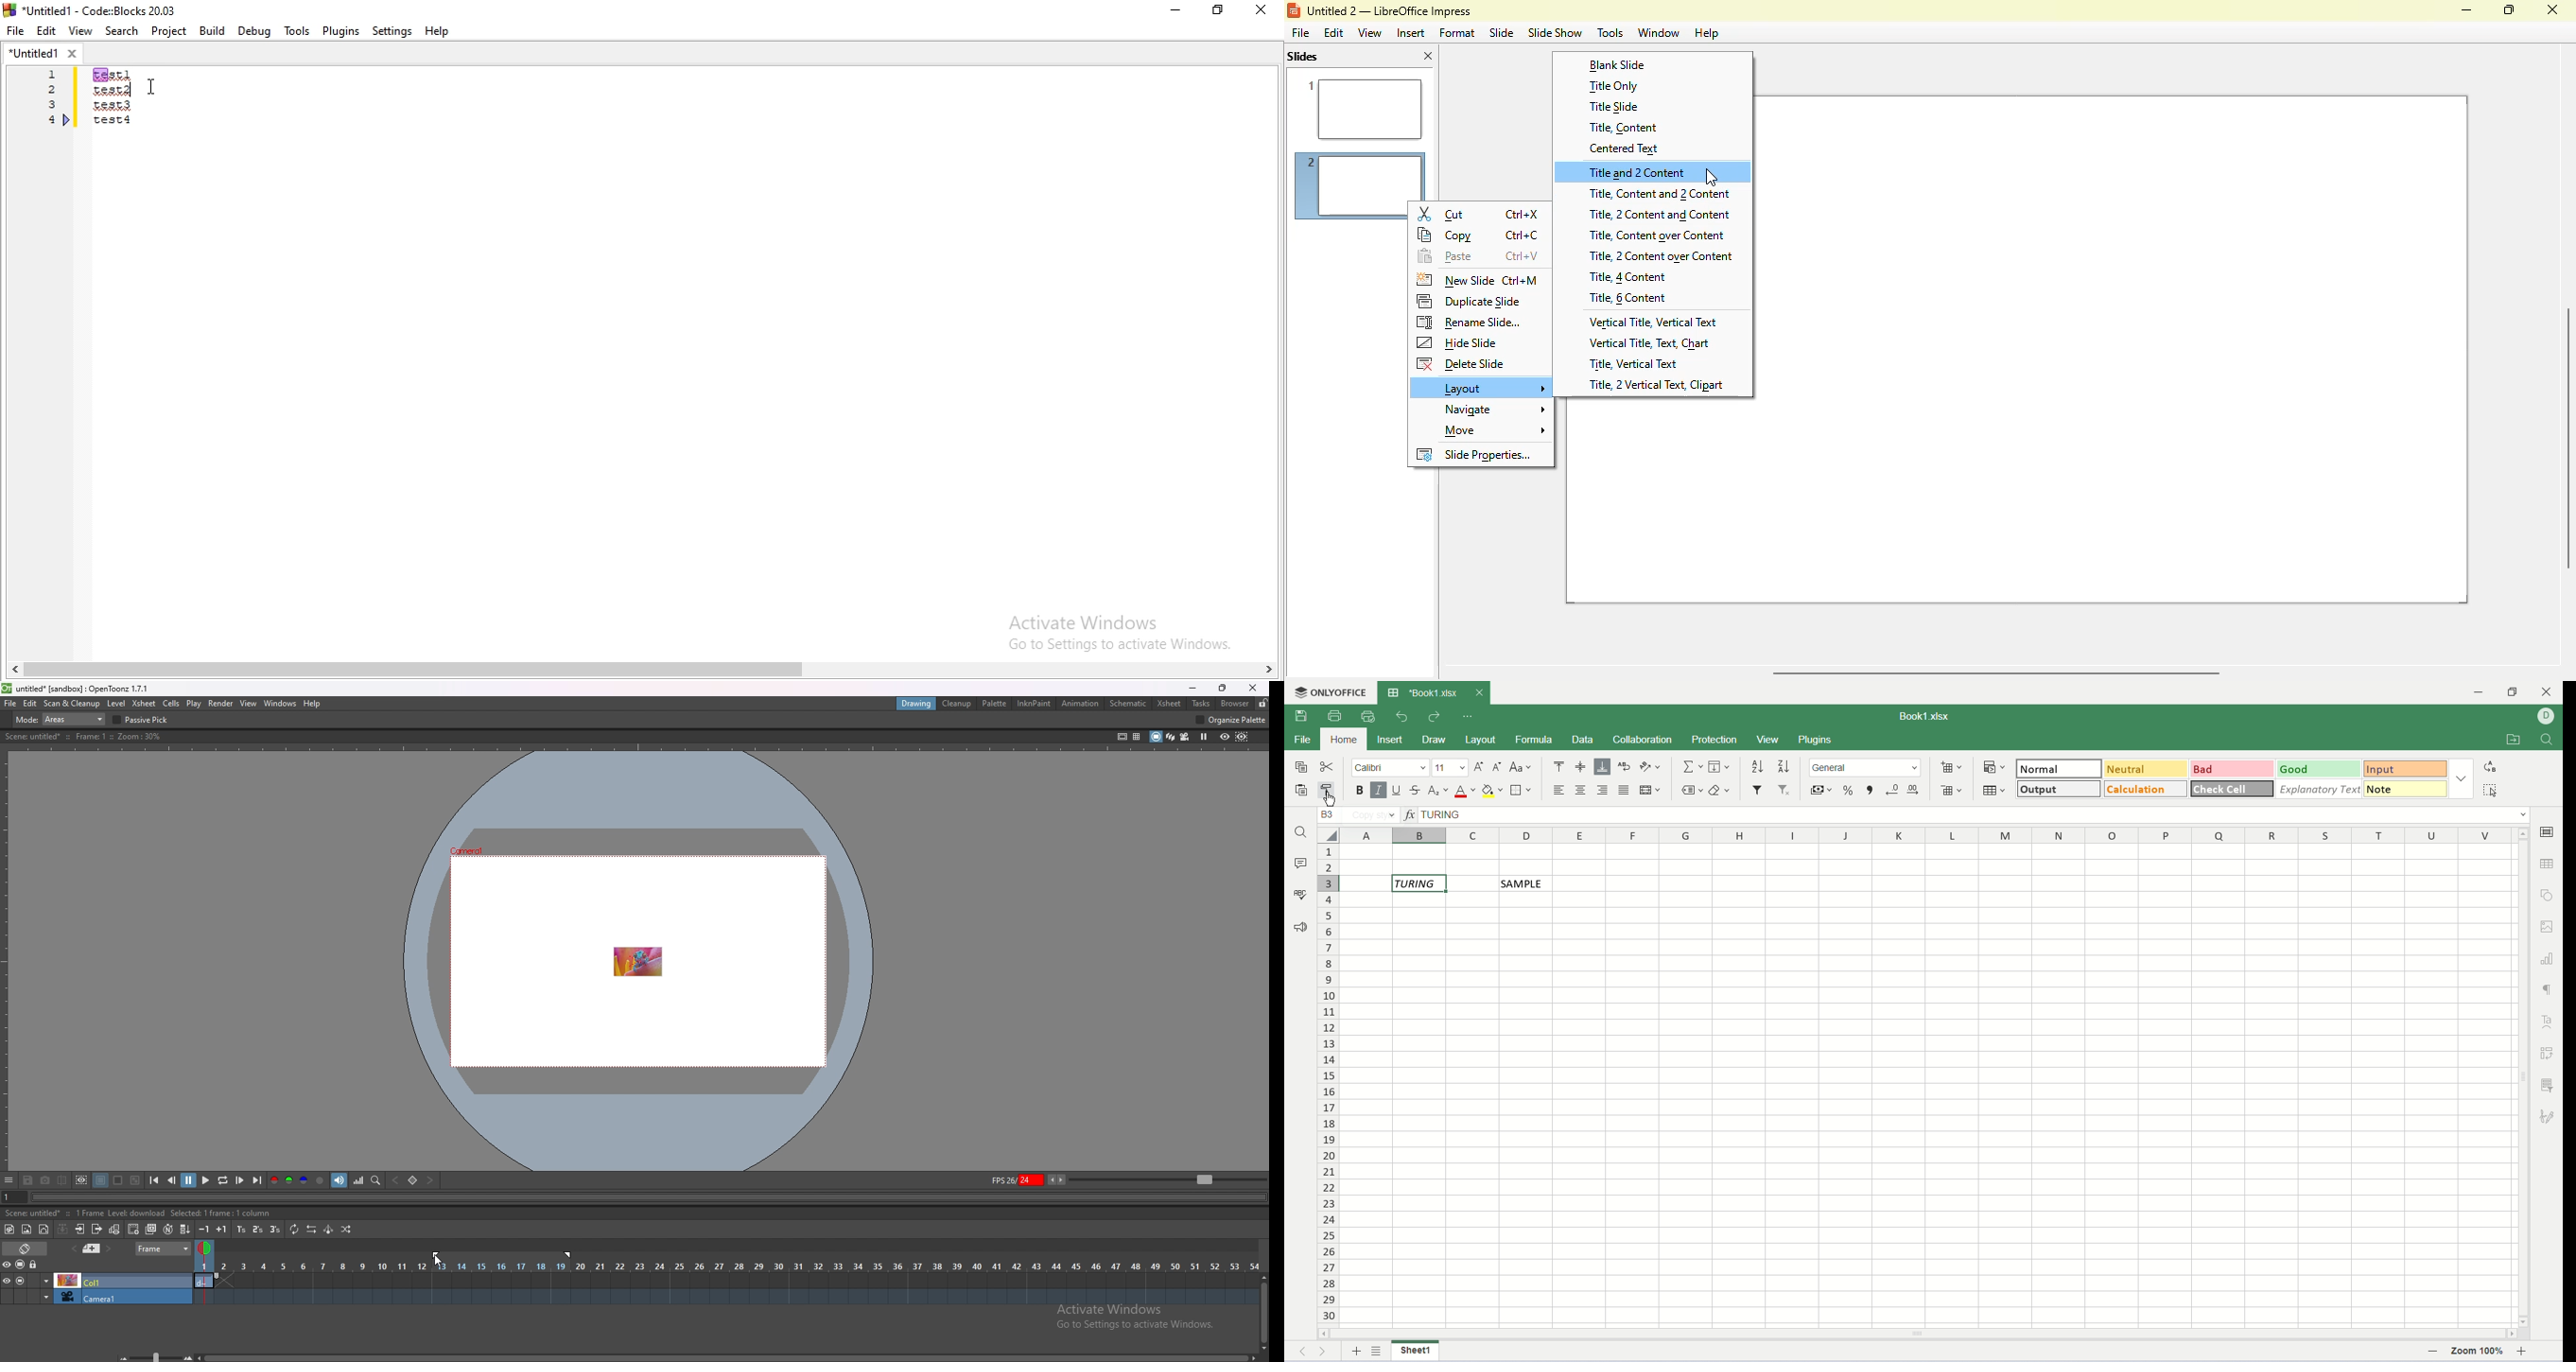  What do you see at coordinates (1865, 767) in the screenshot?
I see `number format` at bounding box center [1865, 767].